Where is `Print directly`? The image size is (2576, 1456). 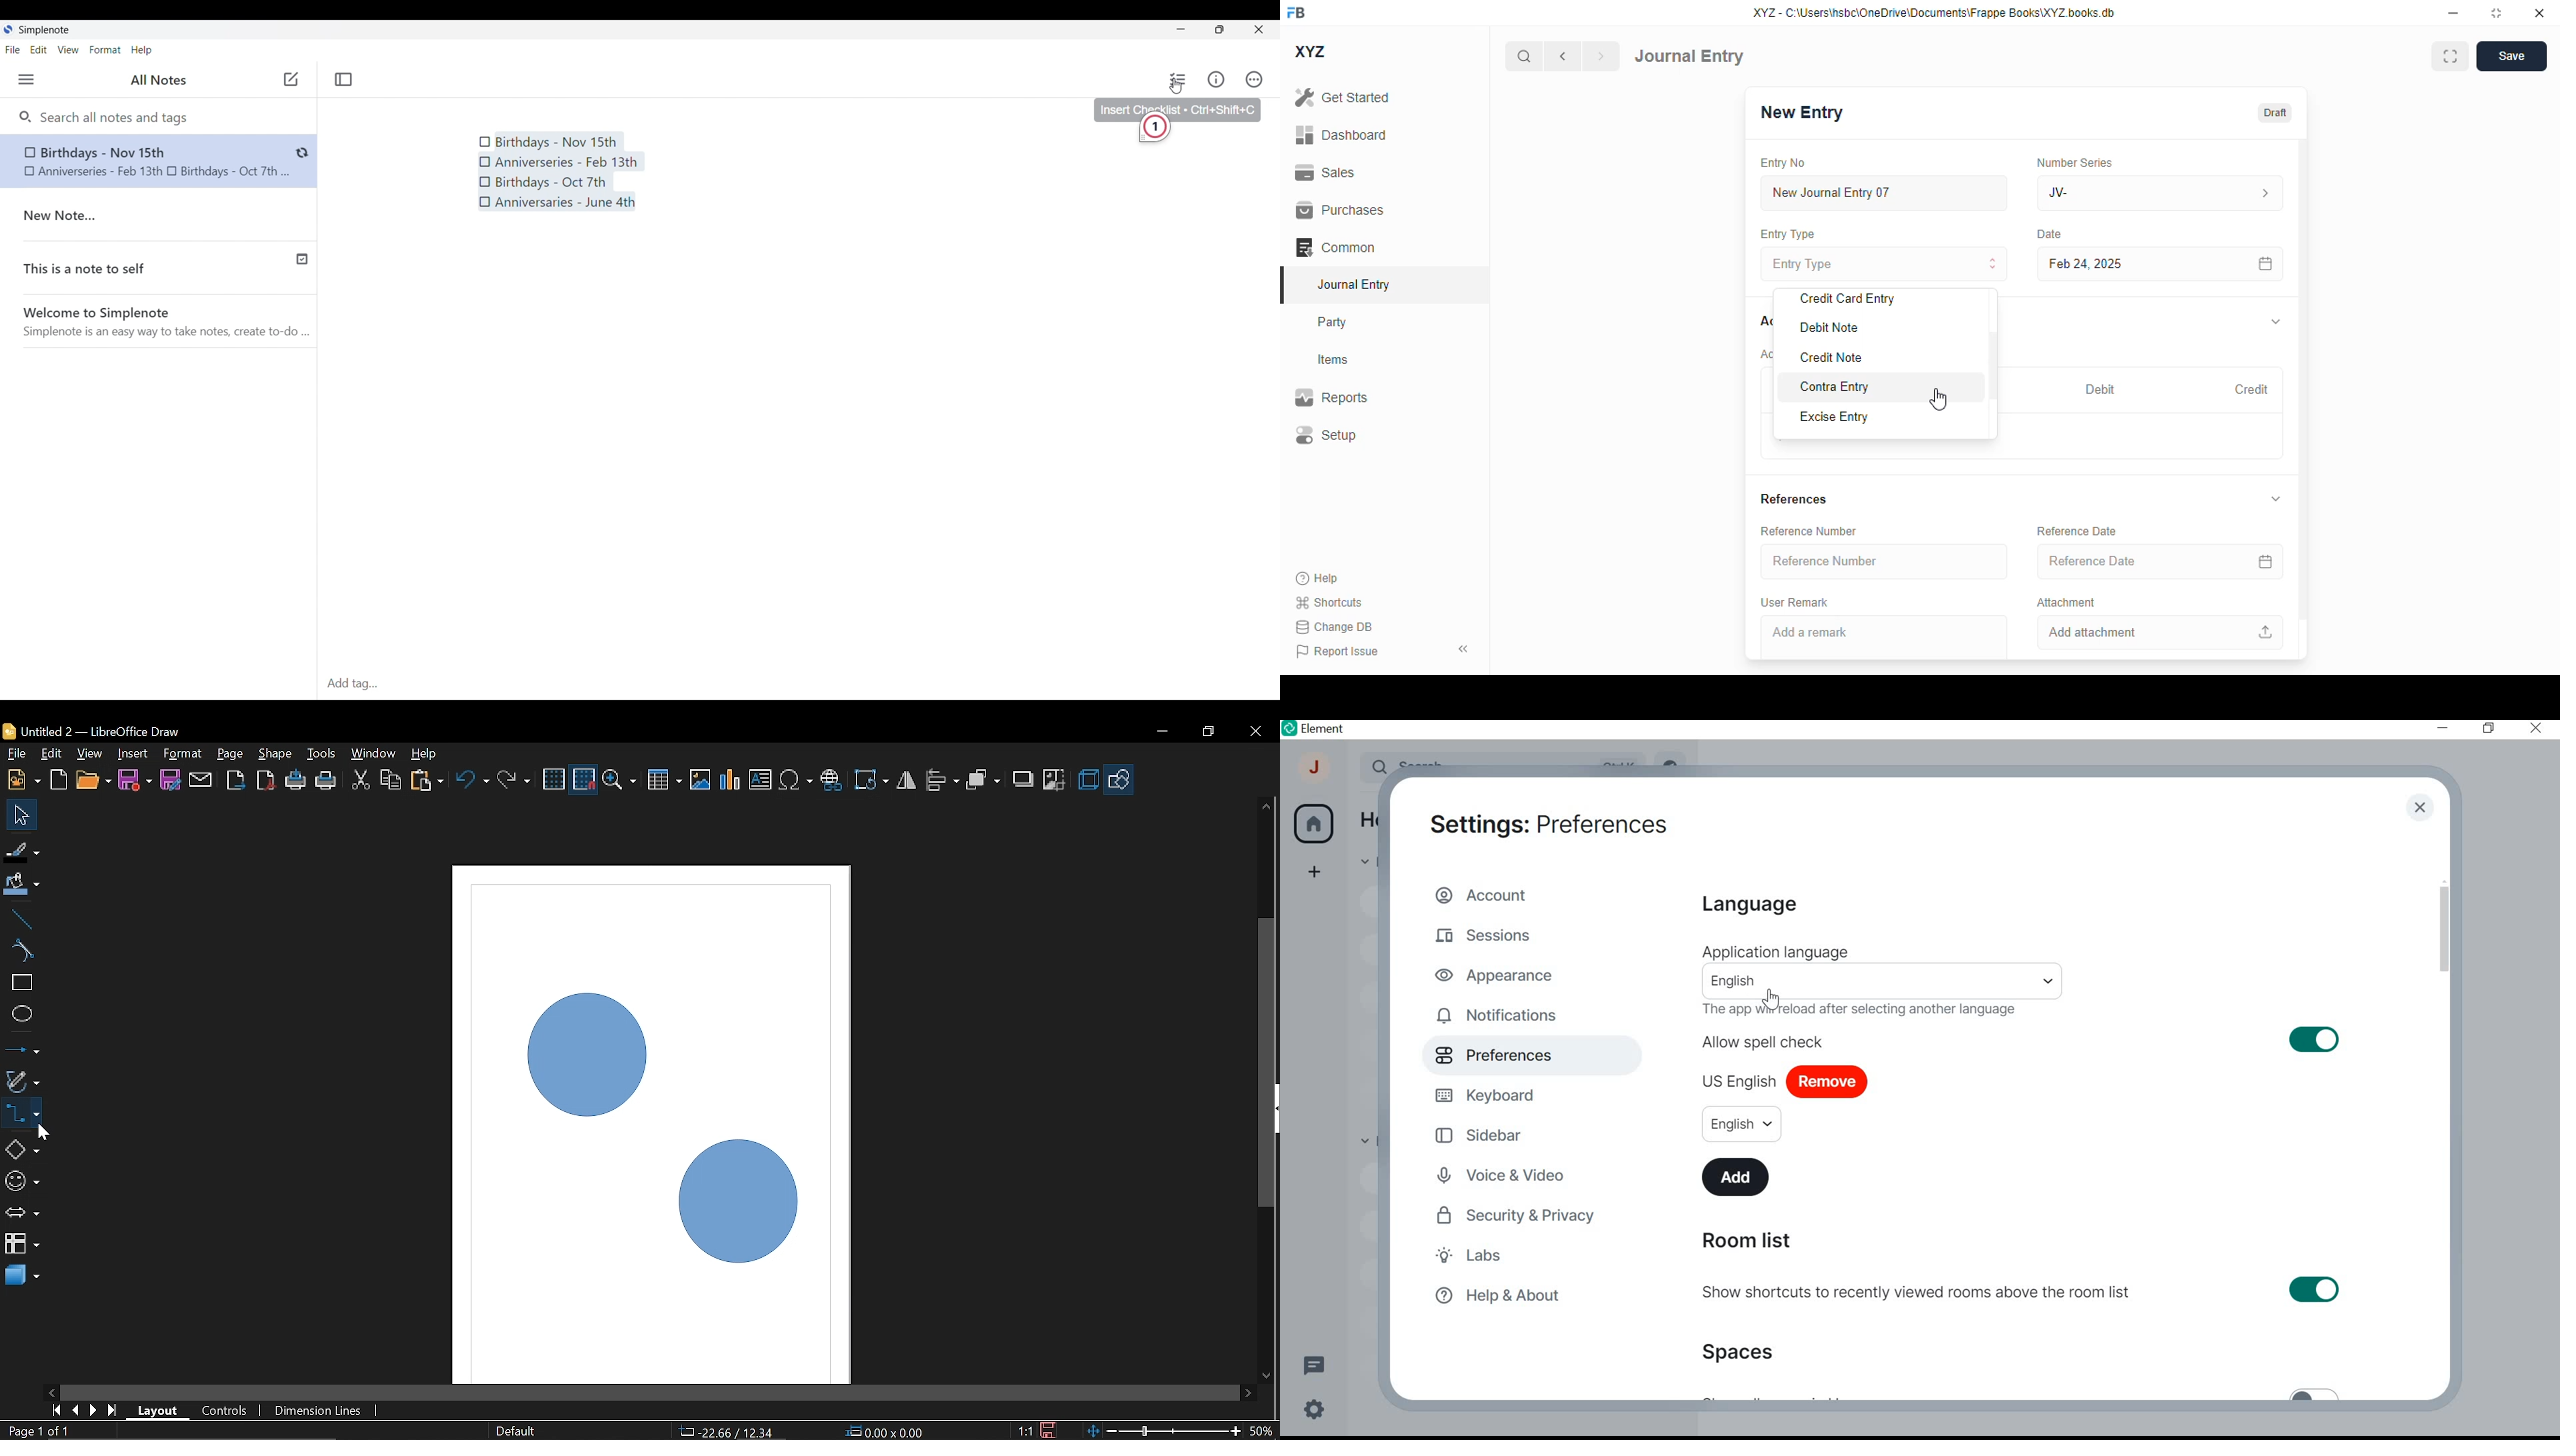 Print directly is located at coordinates (297, 780).